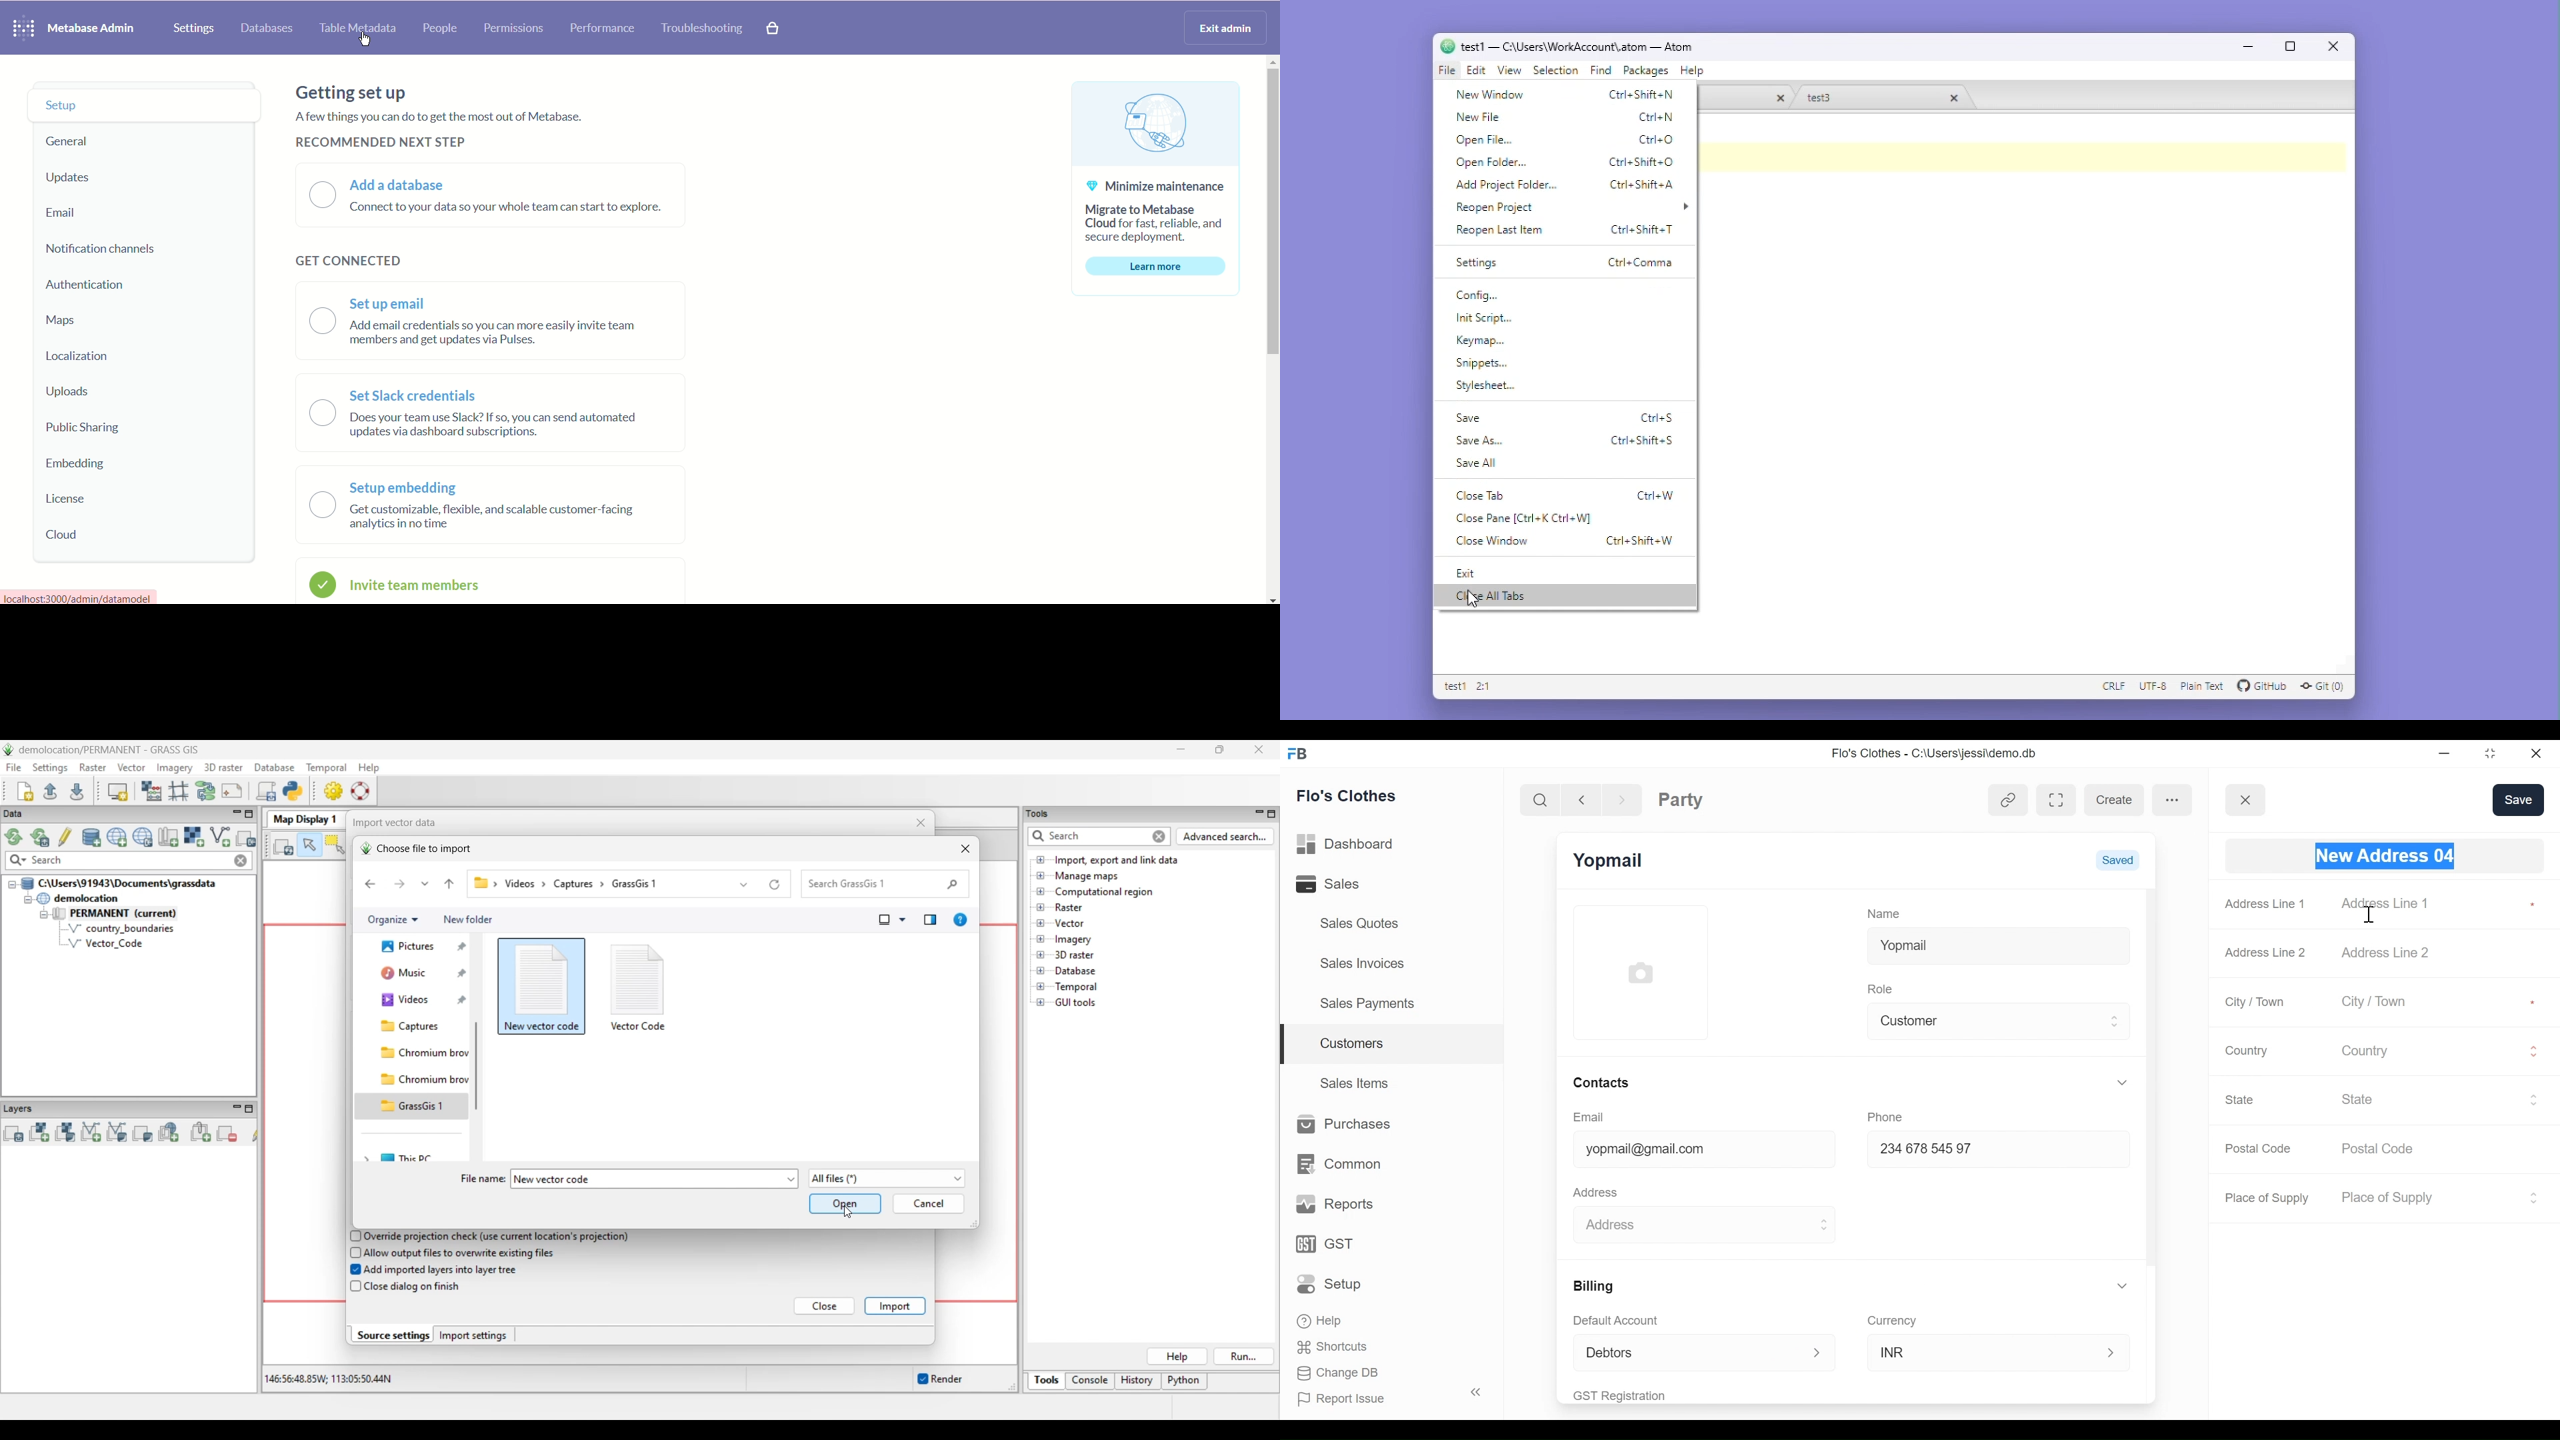 The image size is (2576, 1456). Describe the element at coordinates (1477, 464) in the screenshot. I see `save all` at that location.